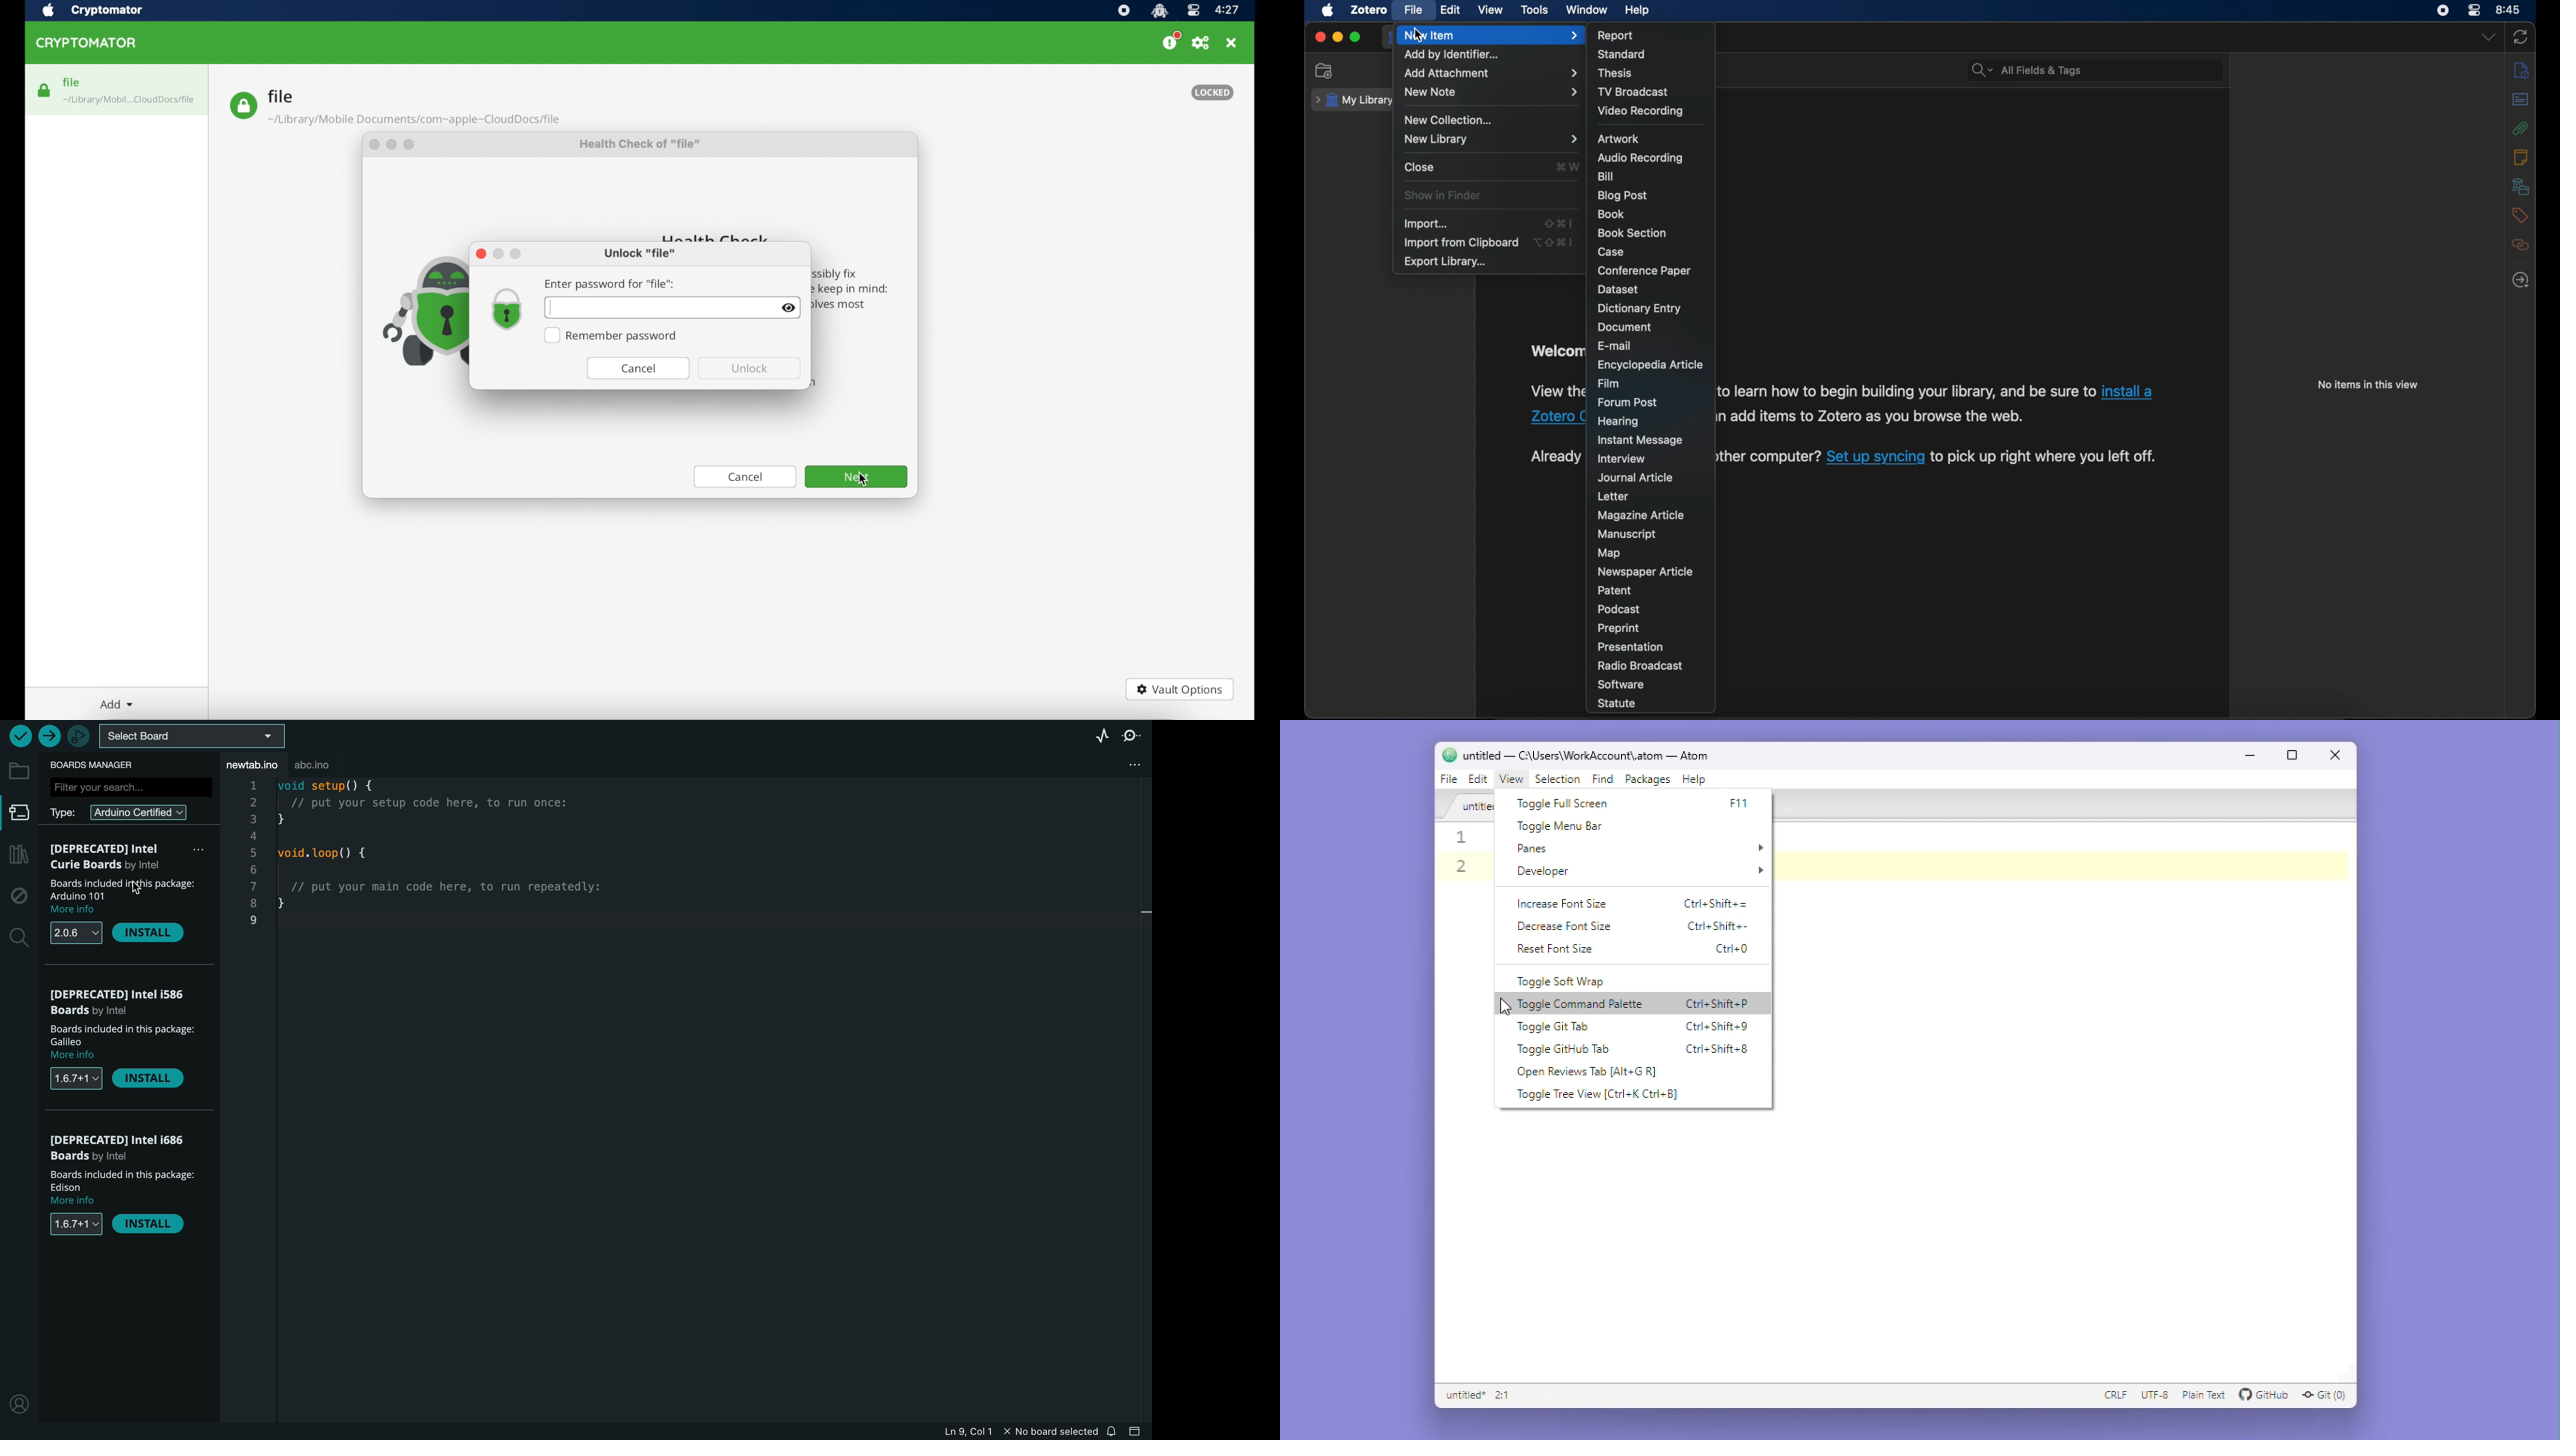 This screenshot has height=1456, width=2576. I want to click on new collection, so click(1325, 70).